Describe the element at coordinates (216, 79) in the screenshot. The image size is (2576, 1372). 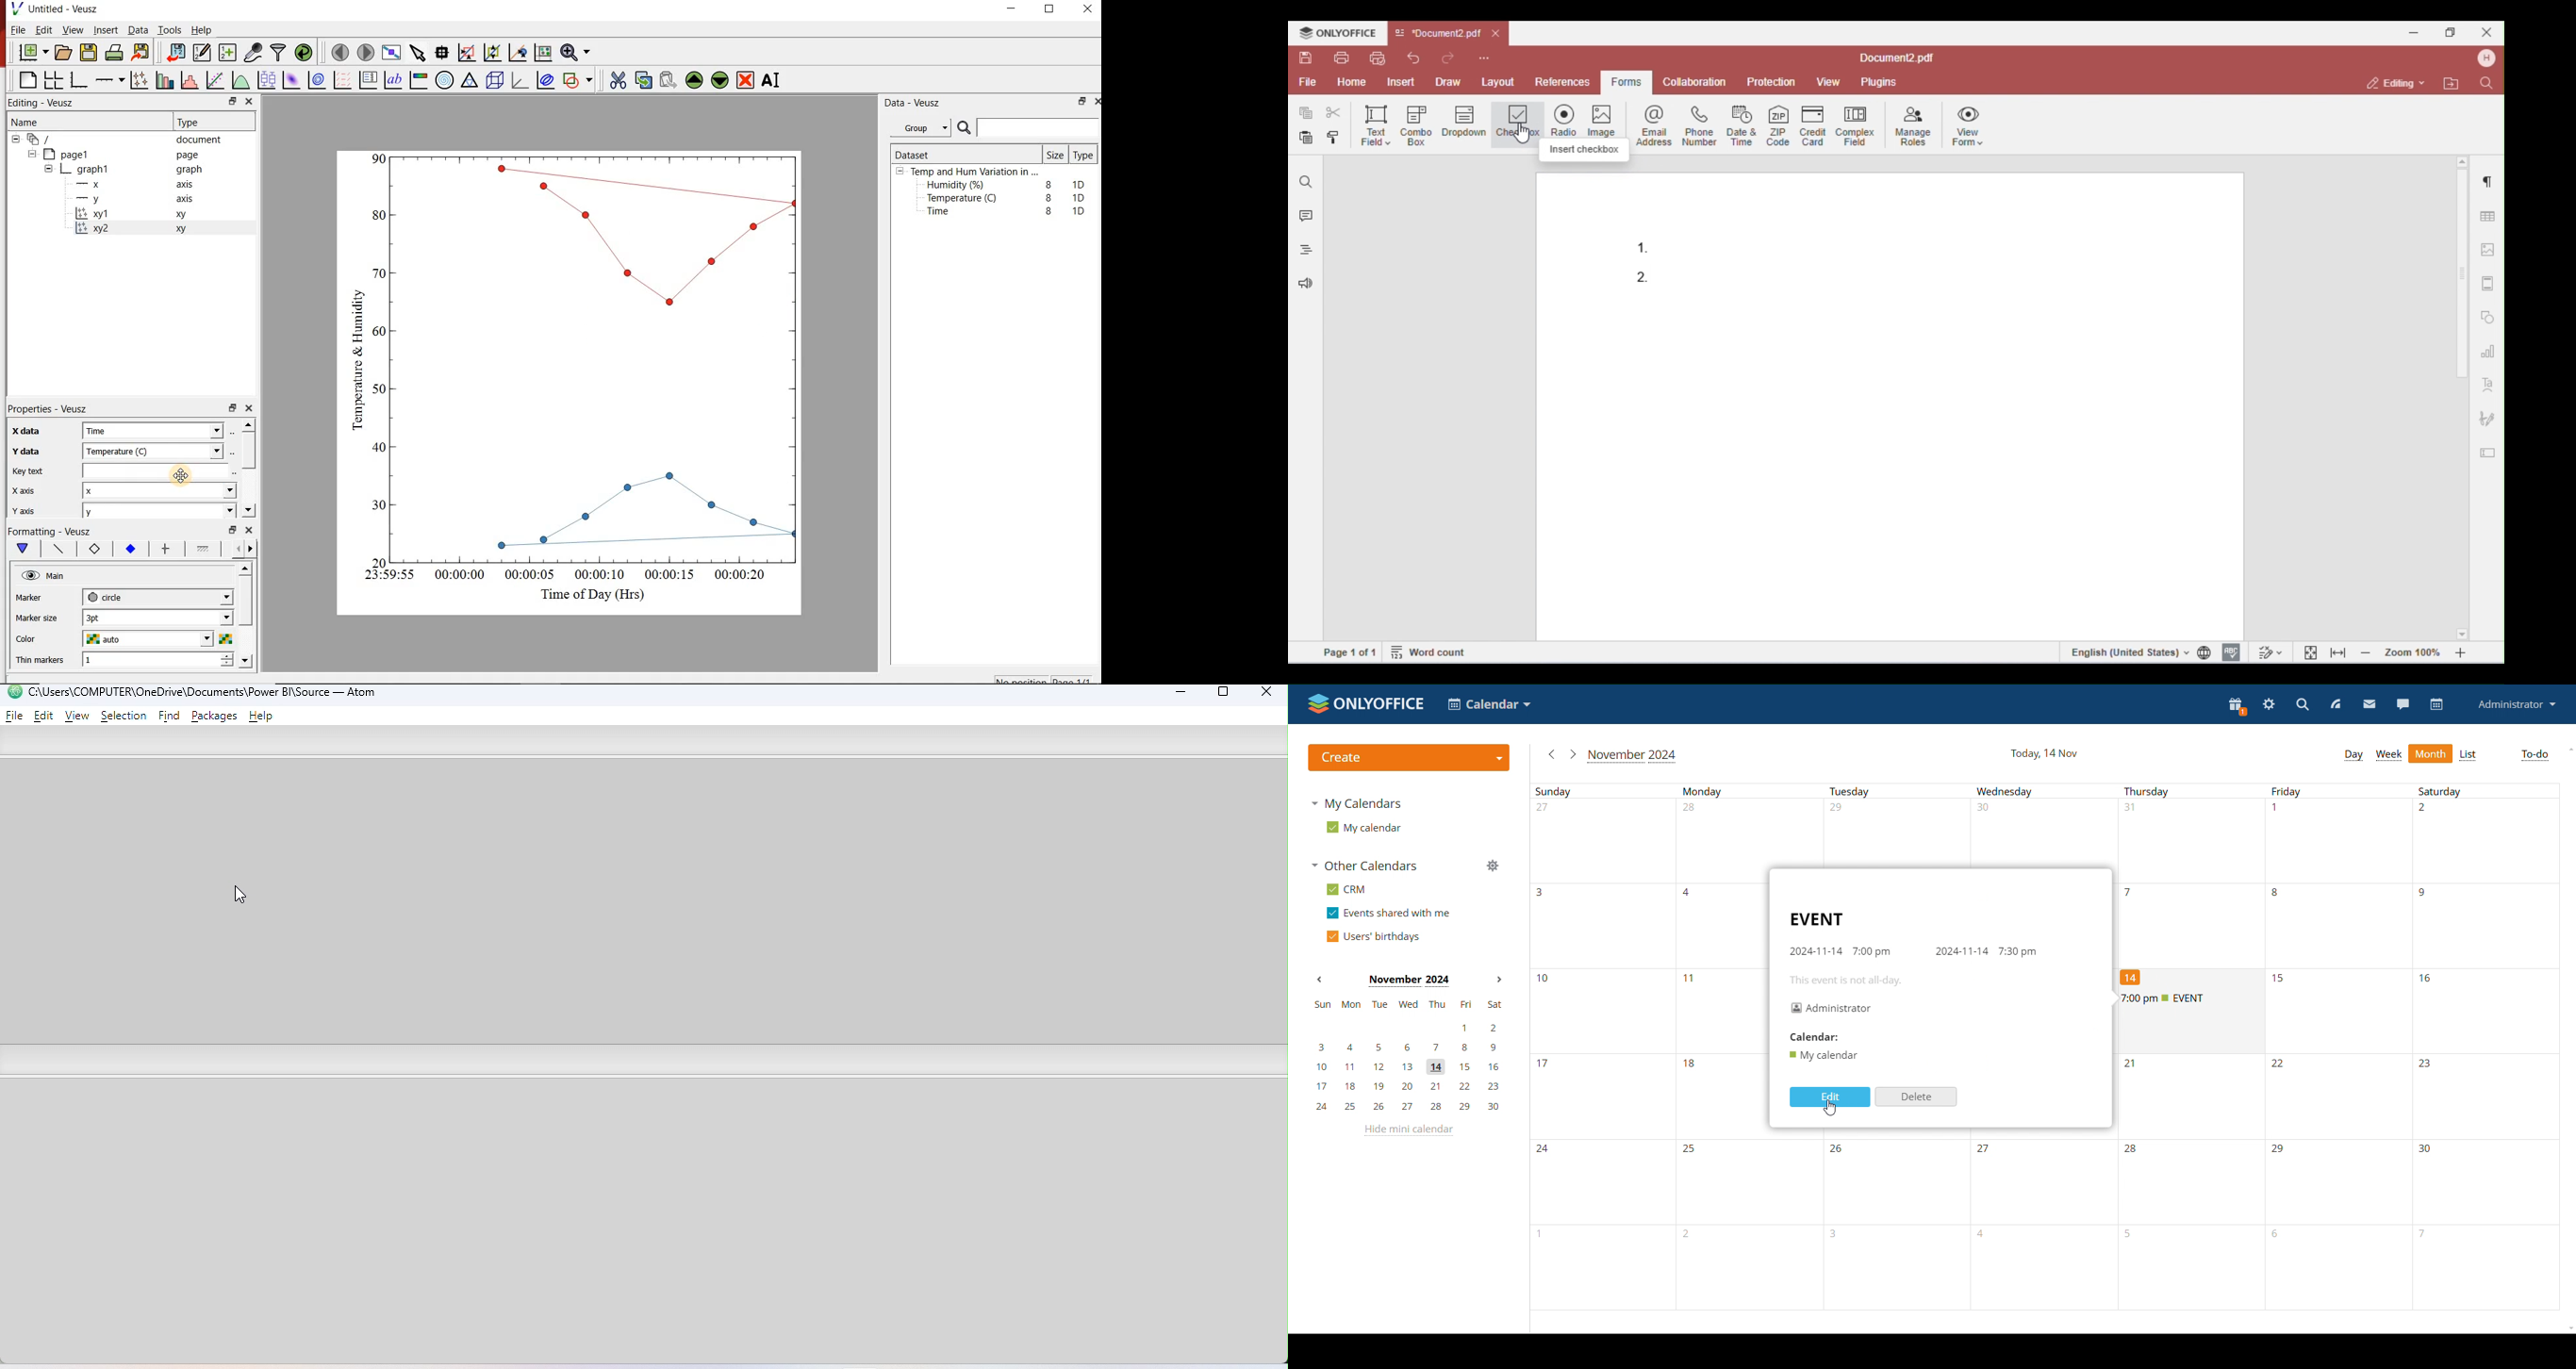
I see `Fit a function to data` at that location.